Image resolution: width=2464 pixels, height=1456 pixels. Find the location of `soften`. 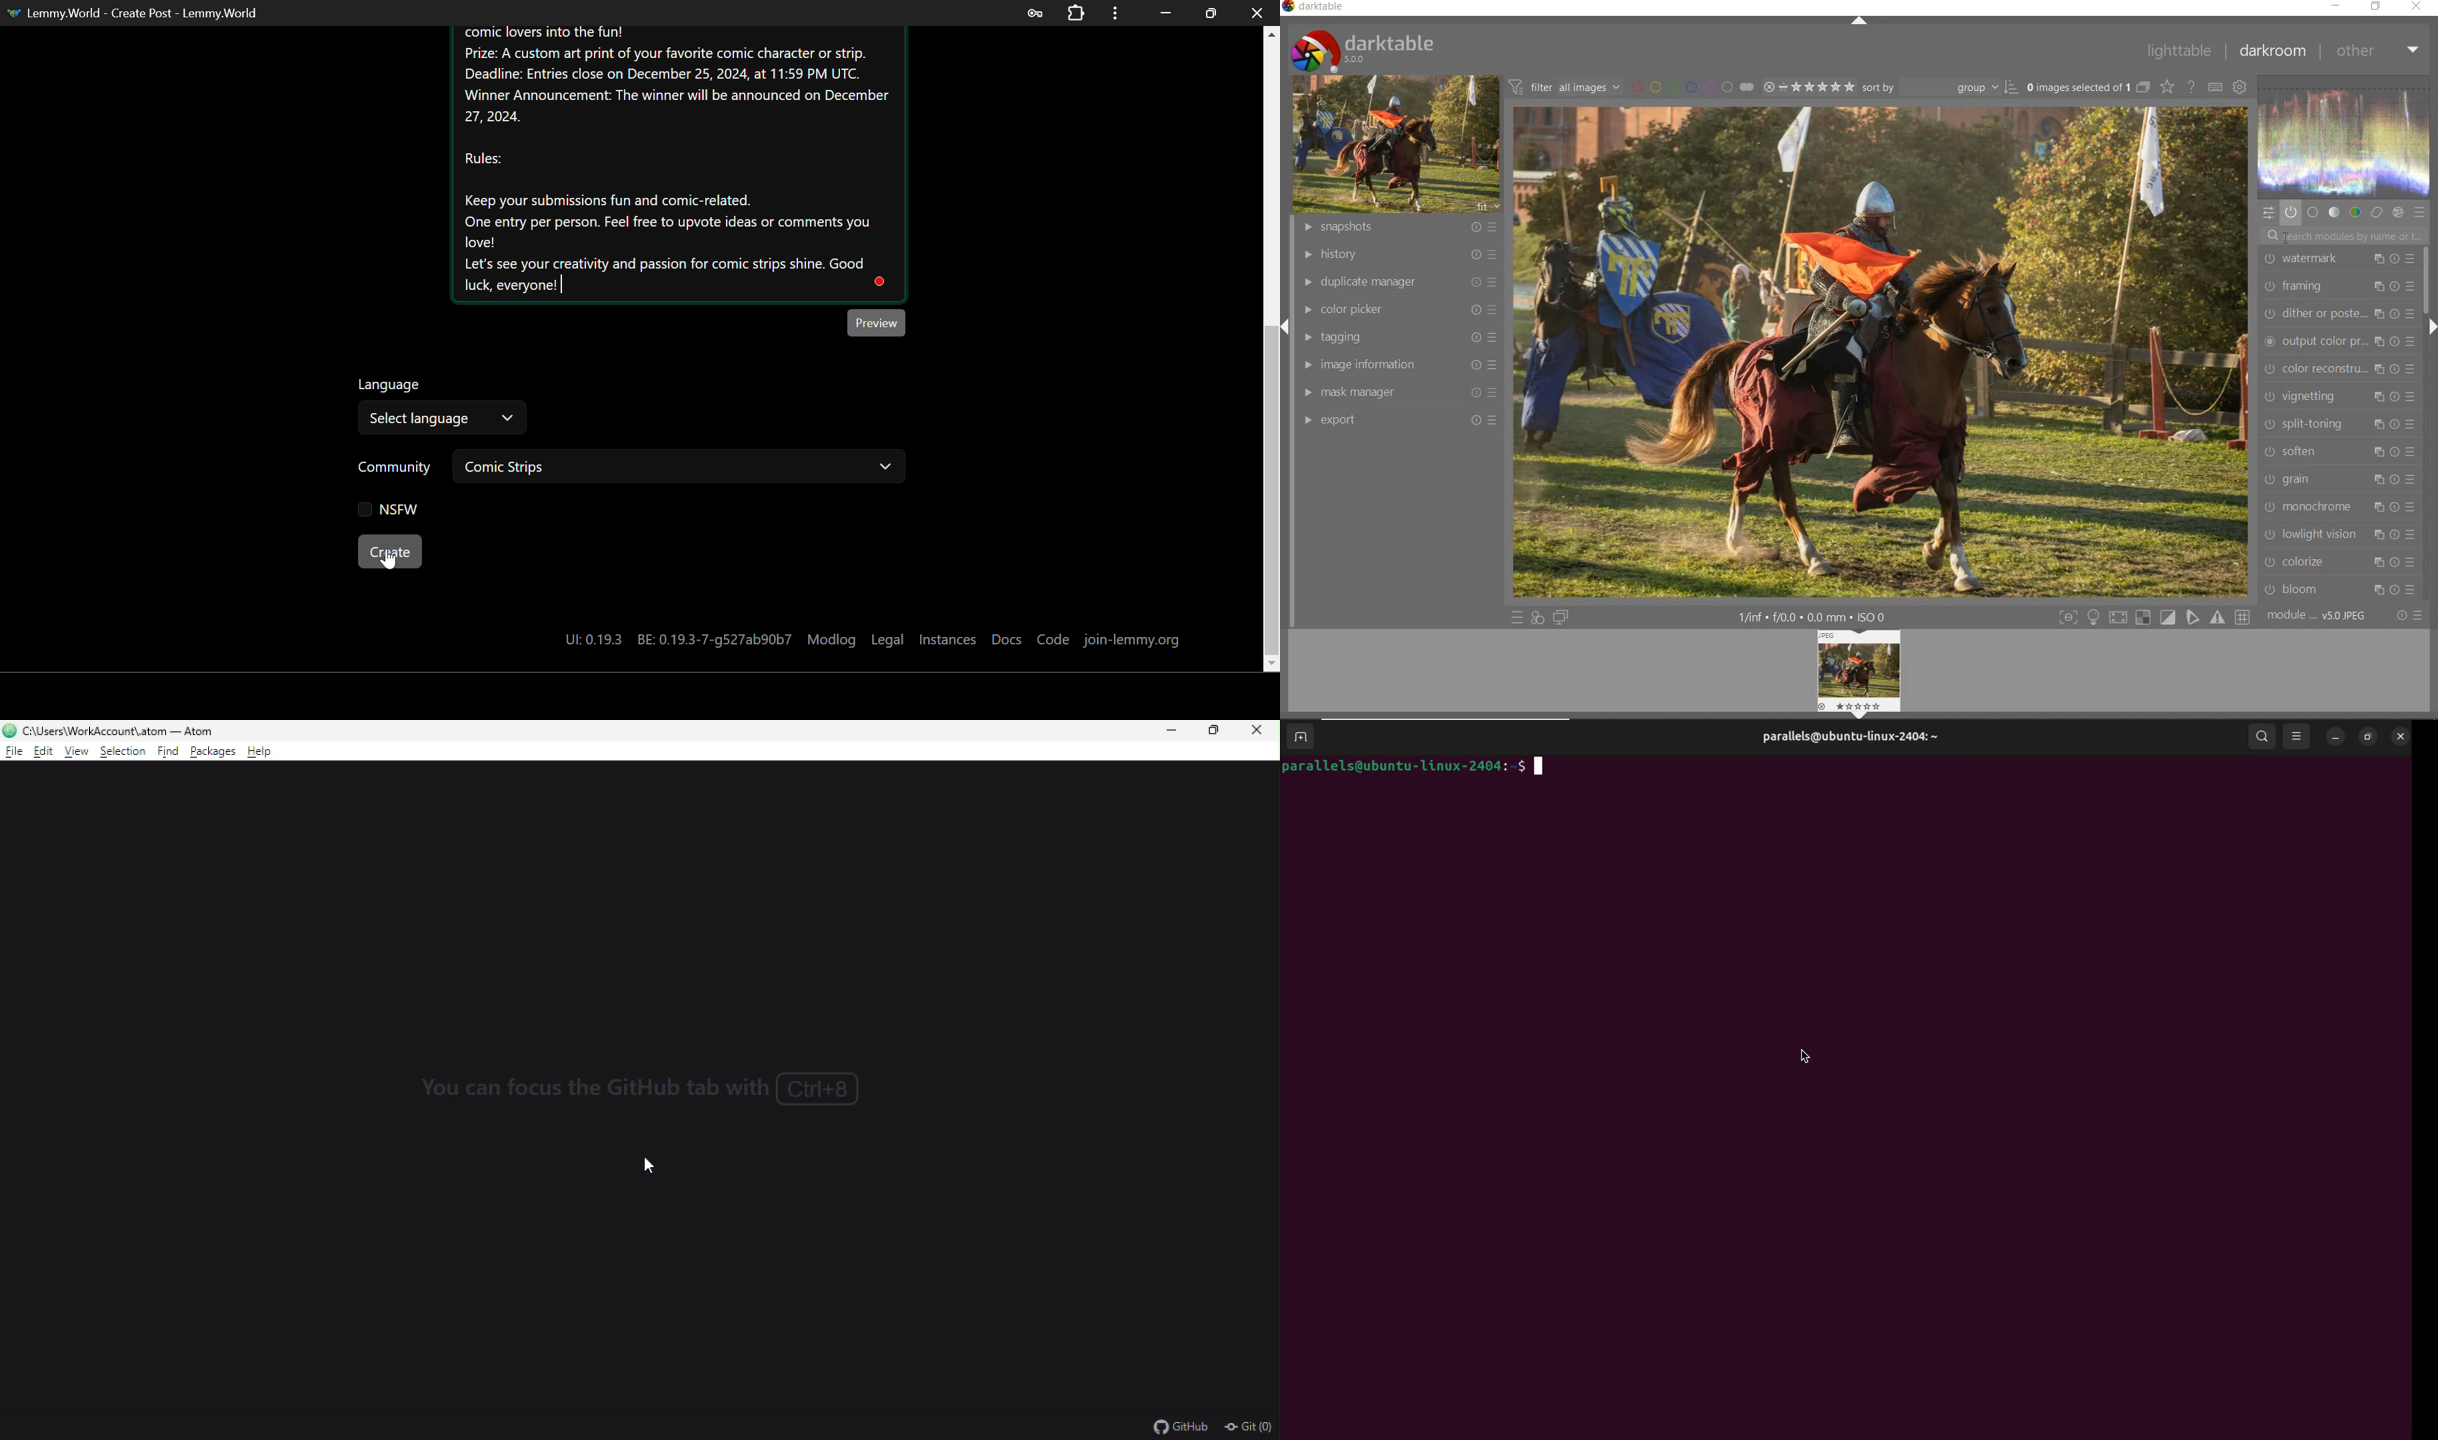

soften is located at coordinates (2339, 454).